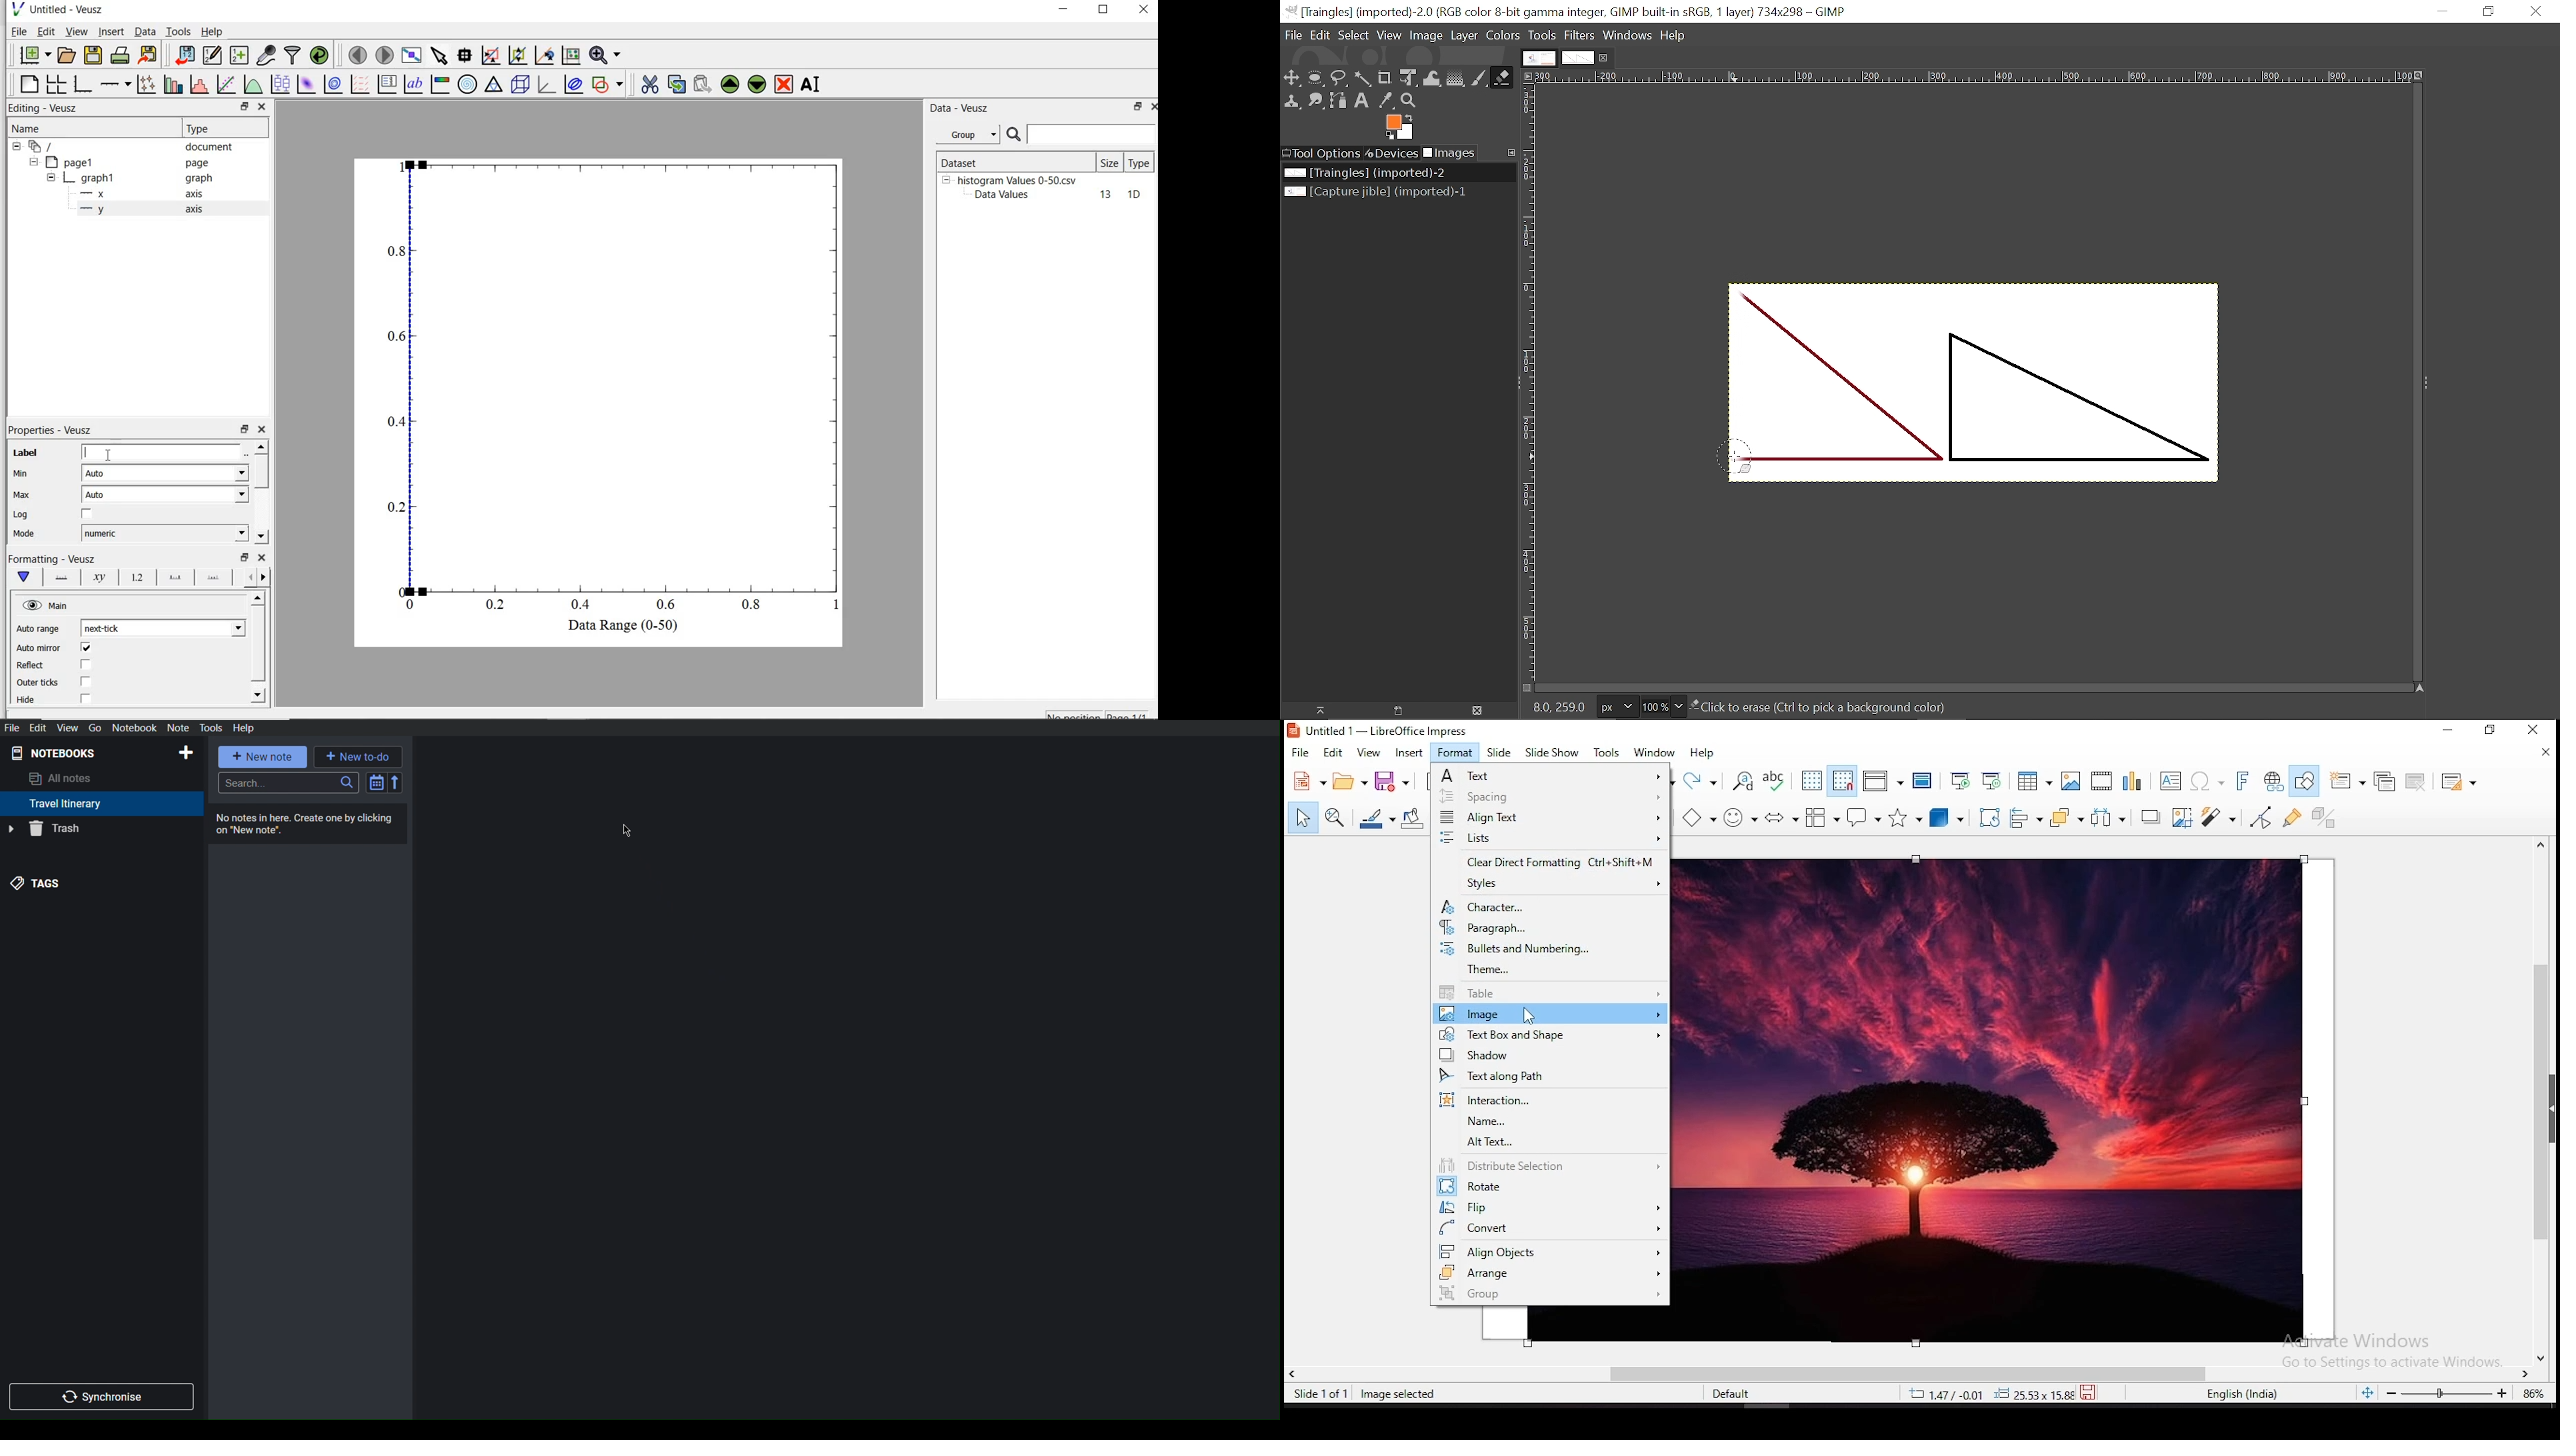 The width and height of the screenshot is (2576, 1456). Describe the element at coordinates (982, 161) in the screenshot. I see `Dataset` at that location.